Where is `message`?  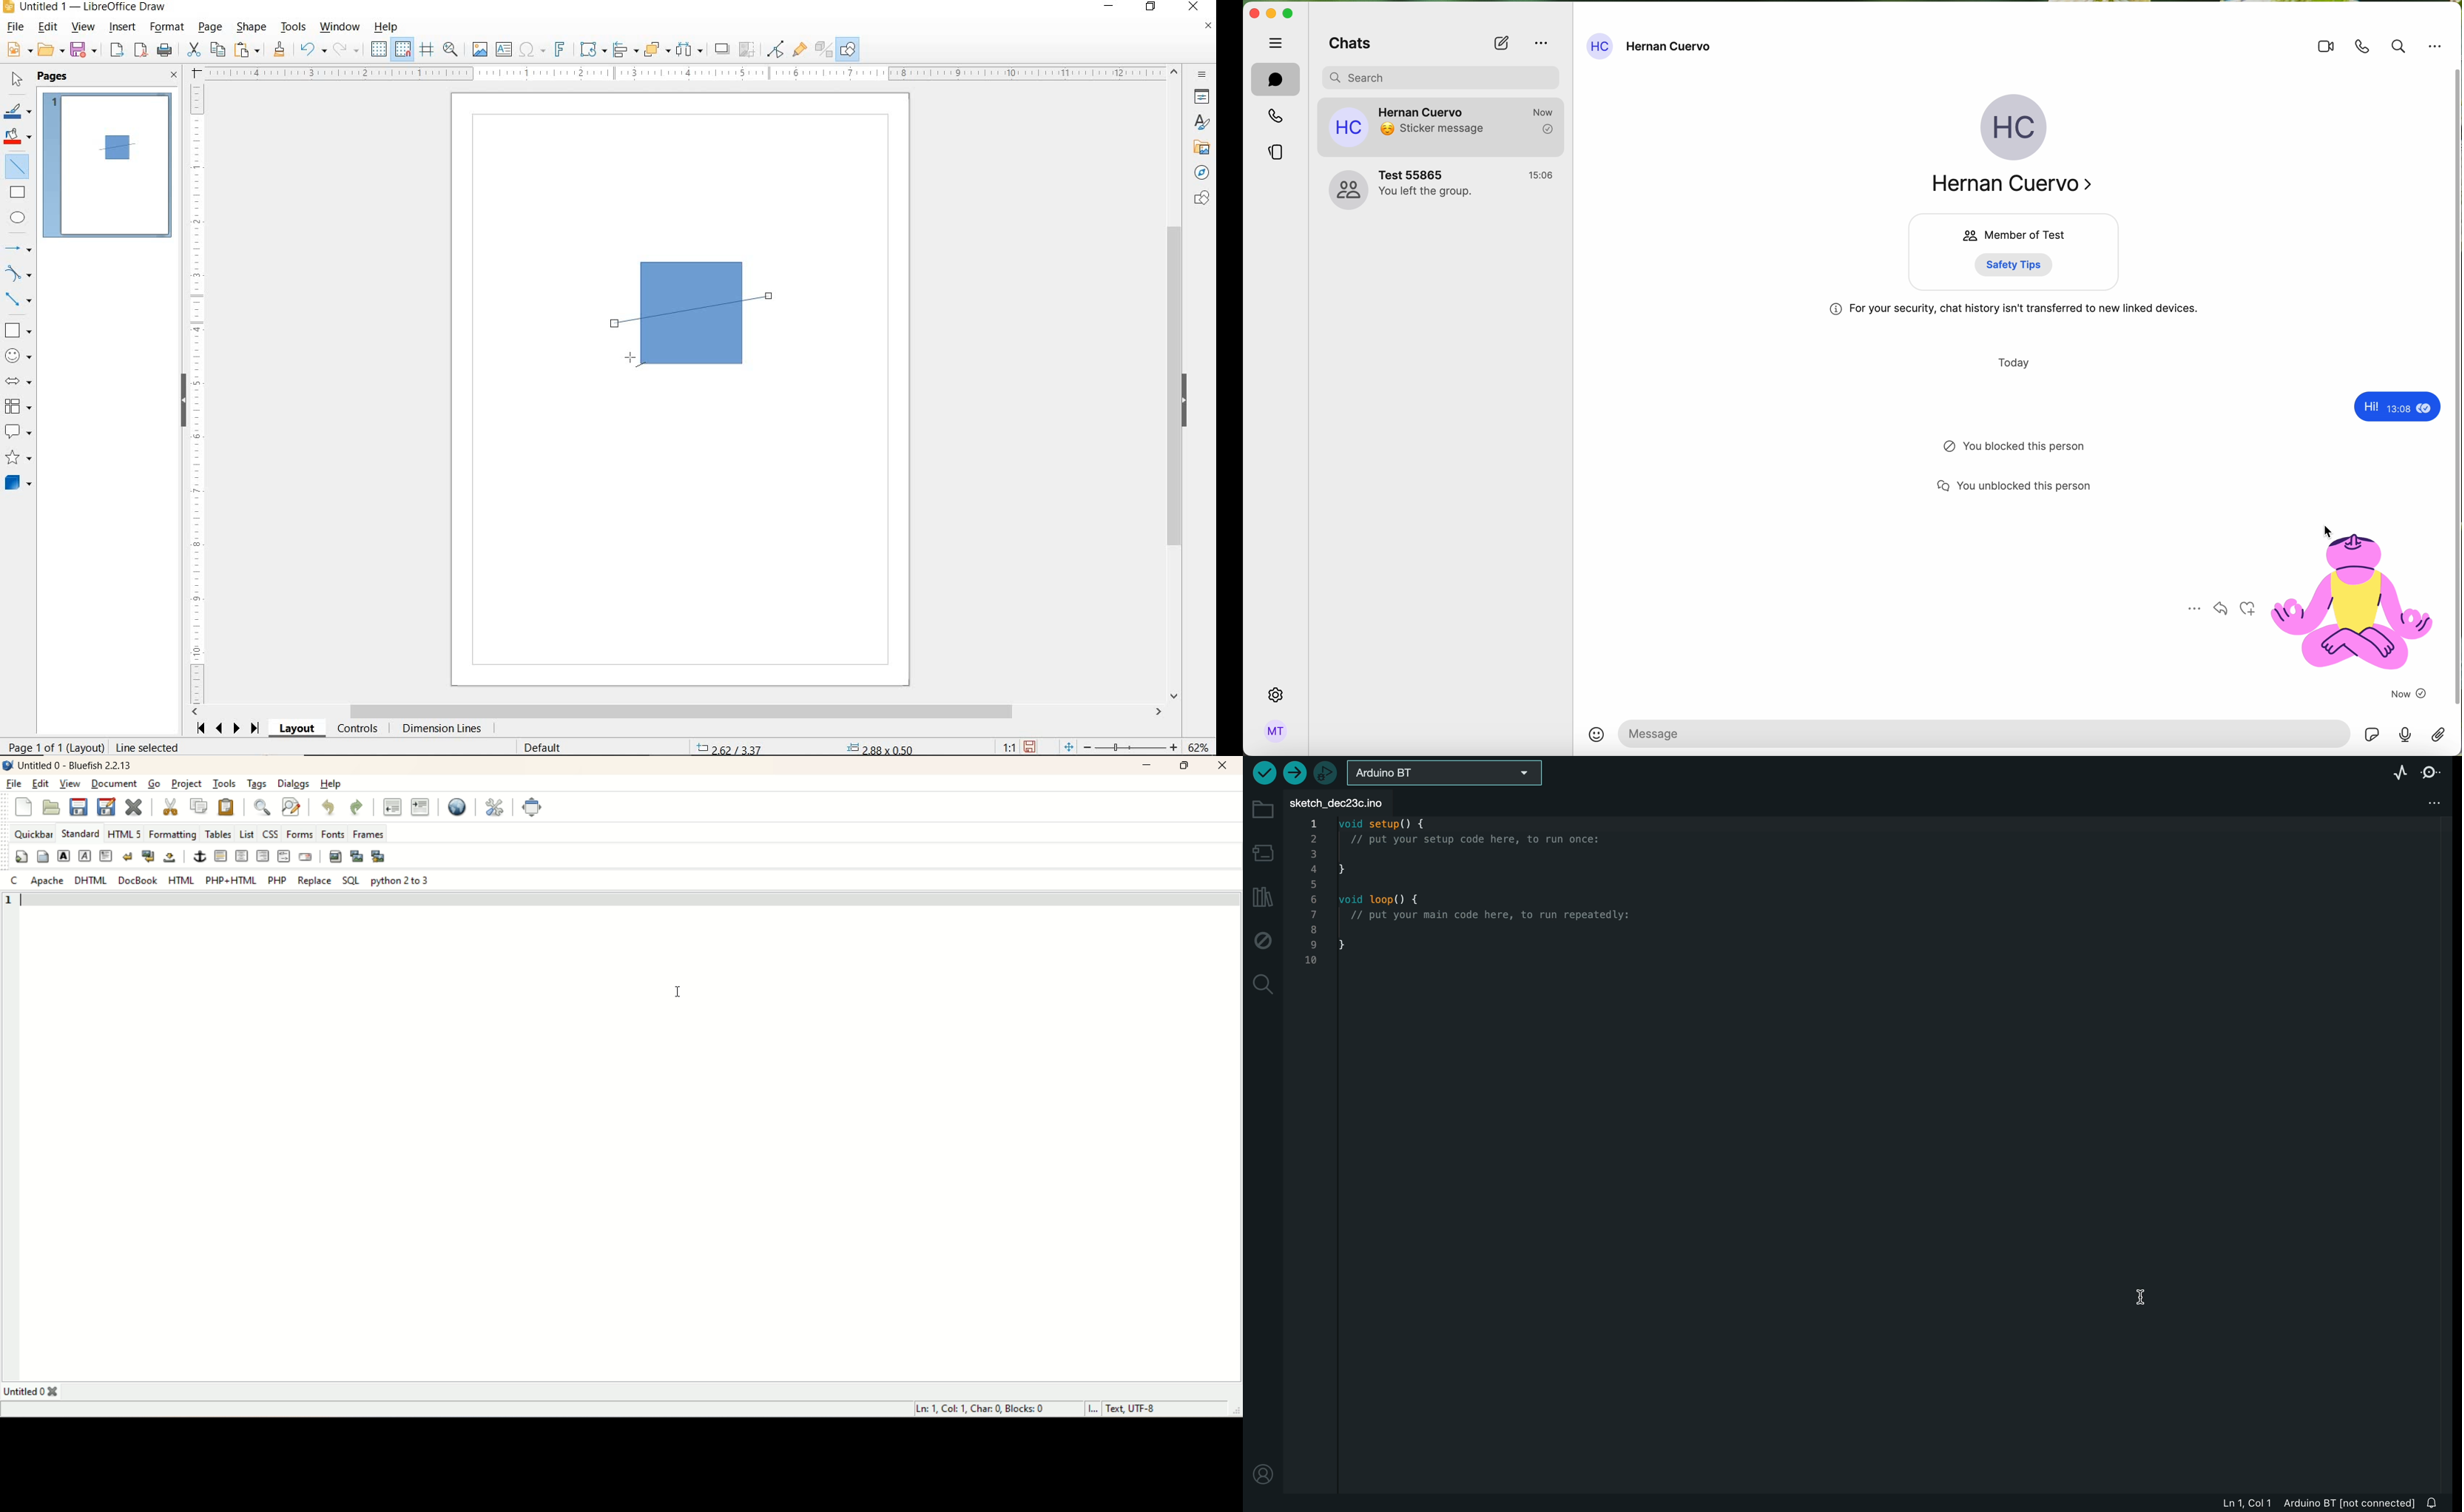 message is located at coordinates (2401, 408).